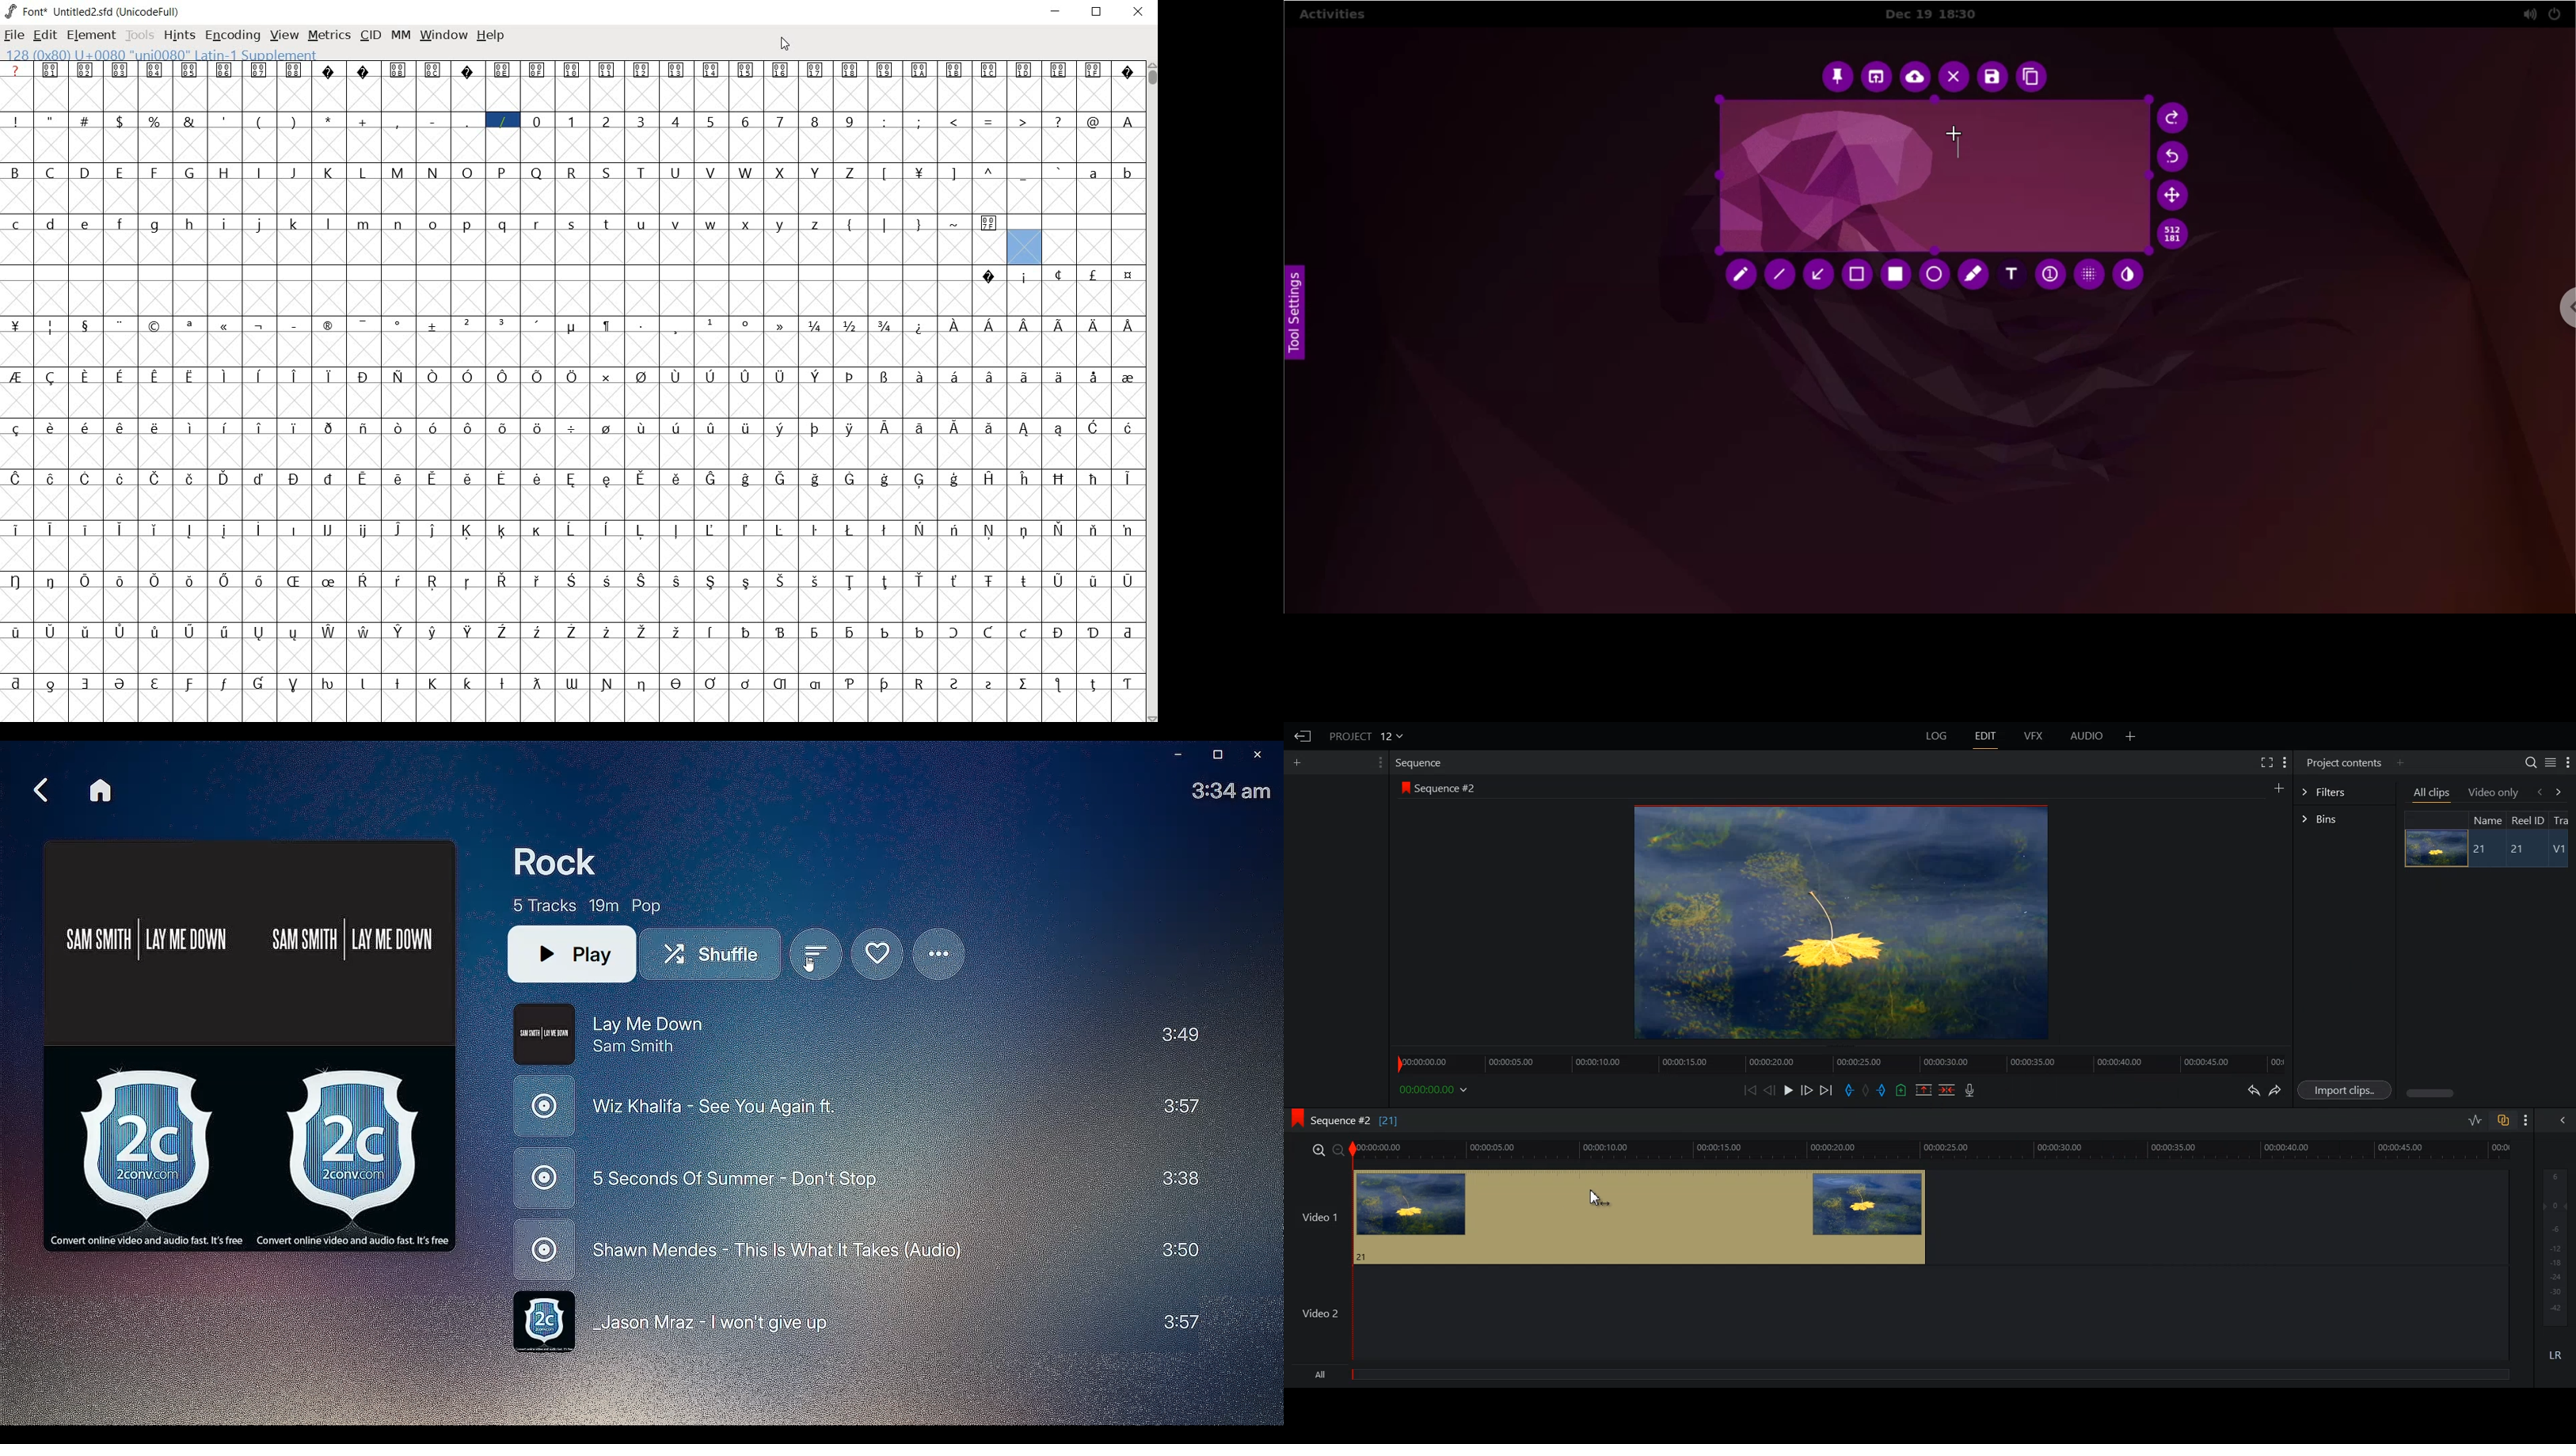  Describe the element at coordinates (50, 581) in the screenshot. I see `glyph` at that location.